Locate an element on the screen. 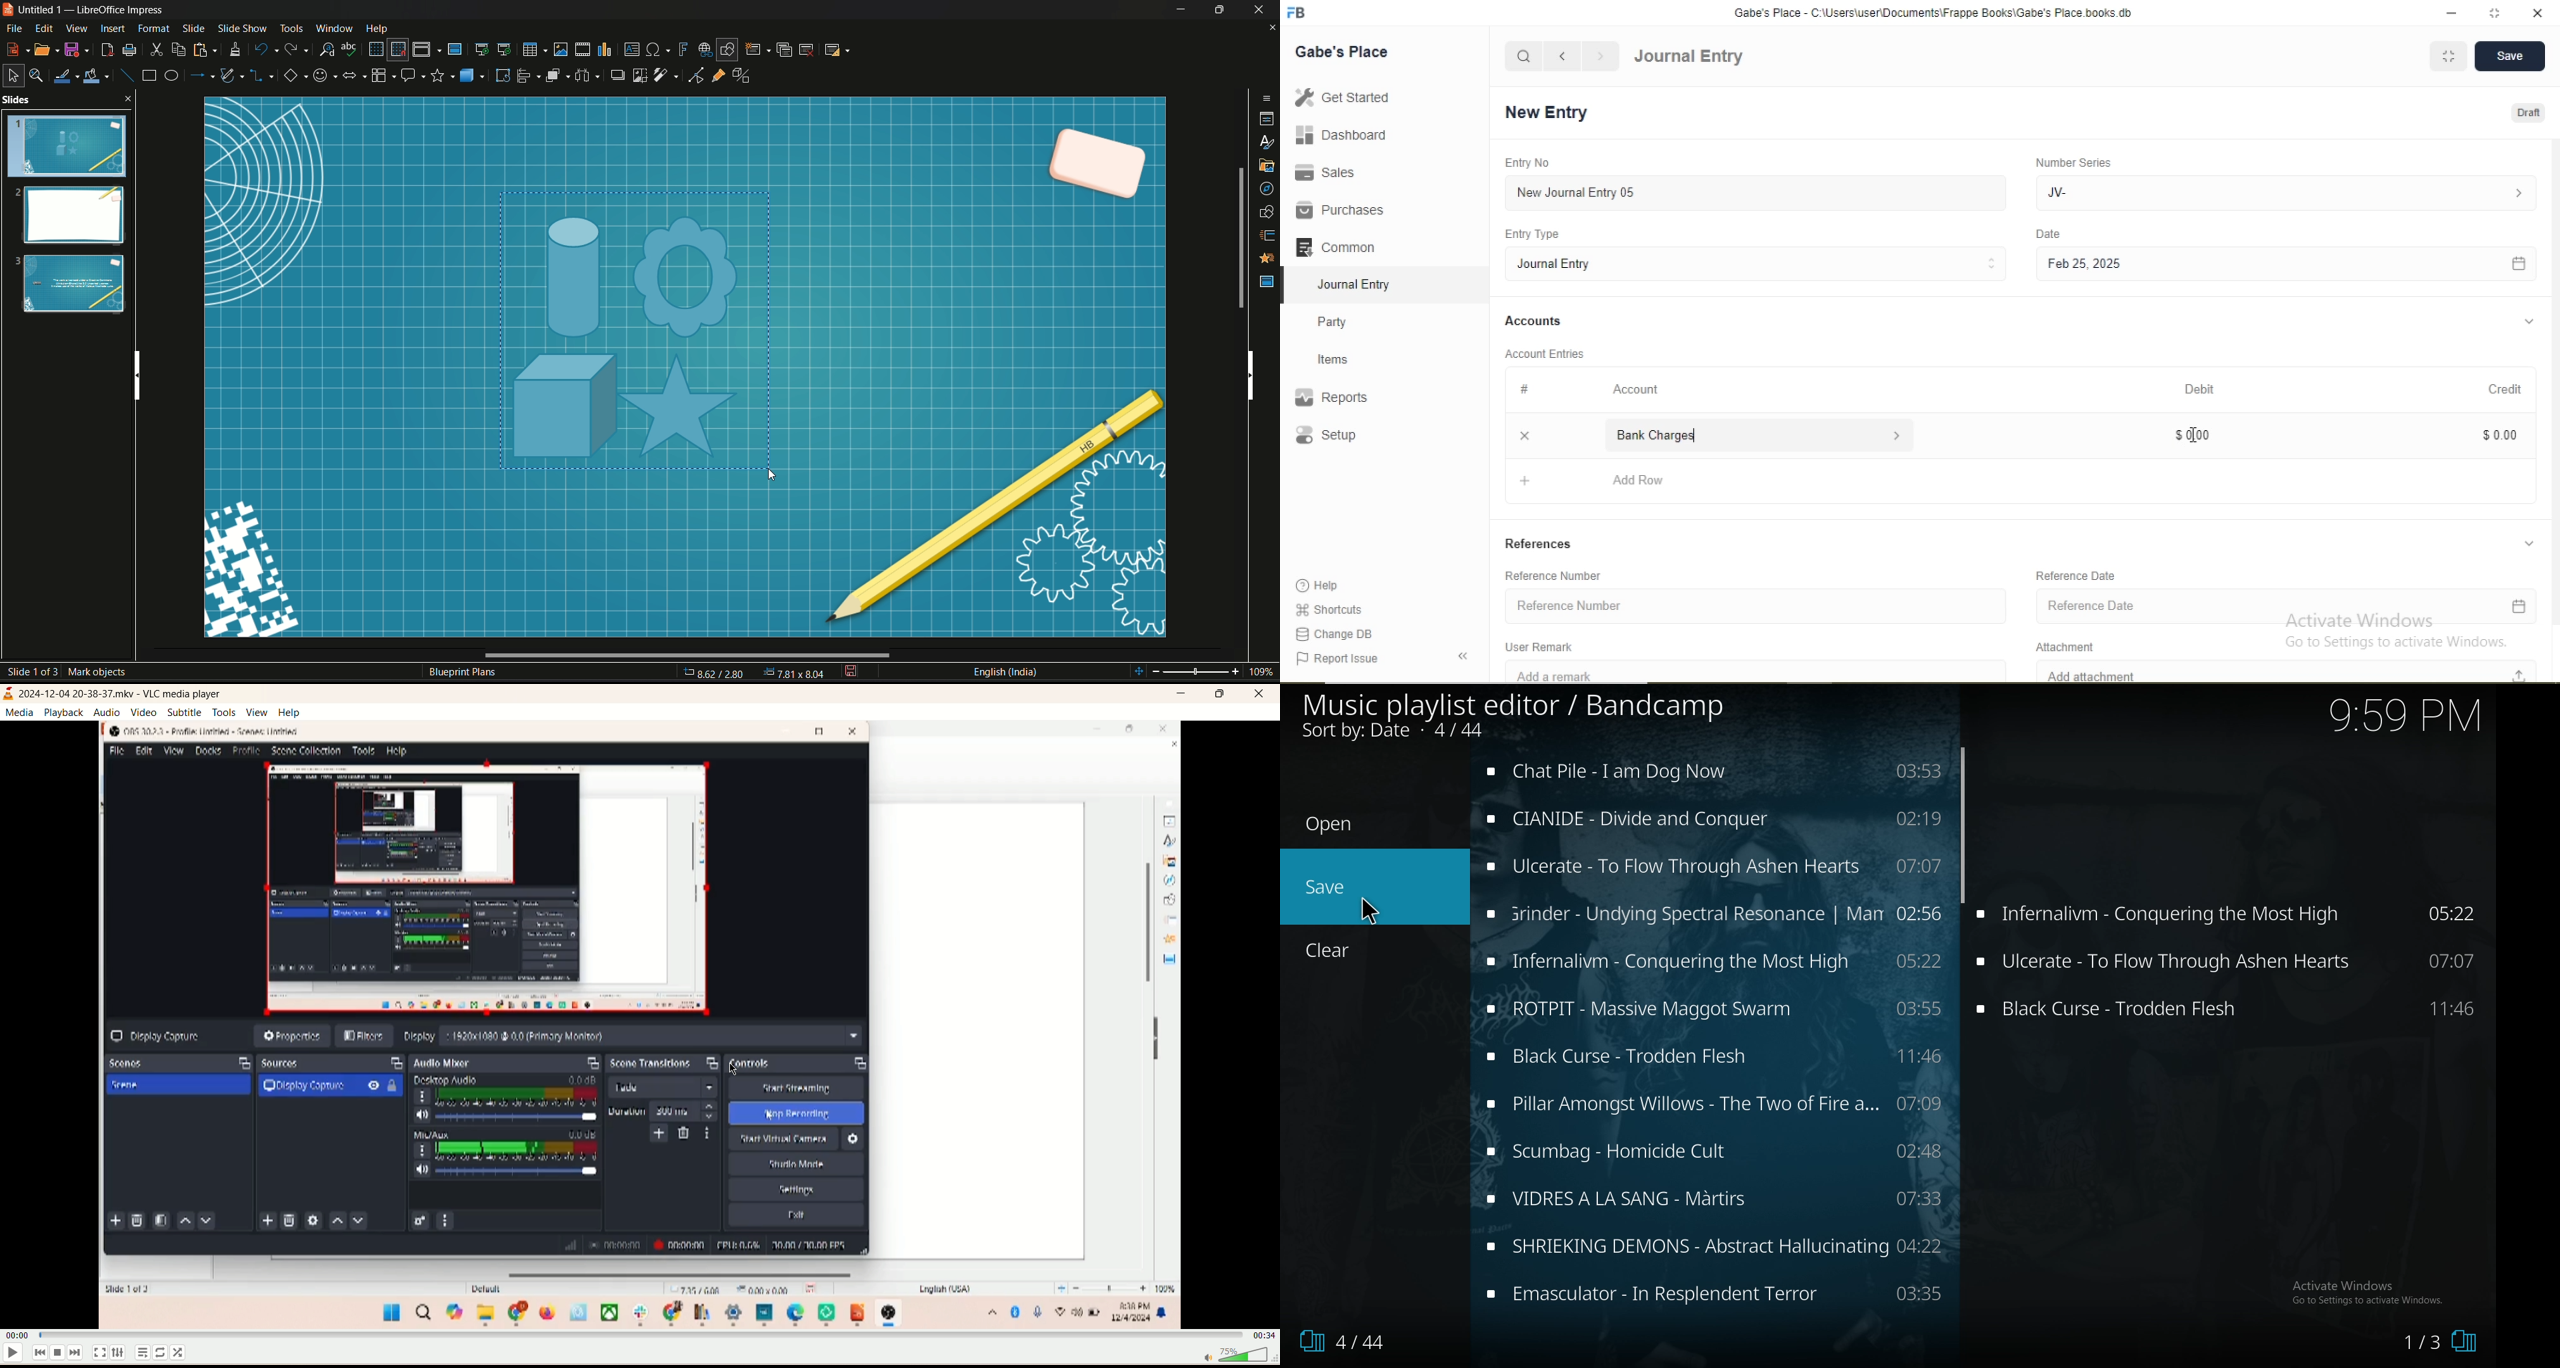 The height and width of the screenshot is (1372, 2576). Setup is located at coordinates (1355, 437).